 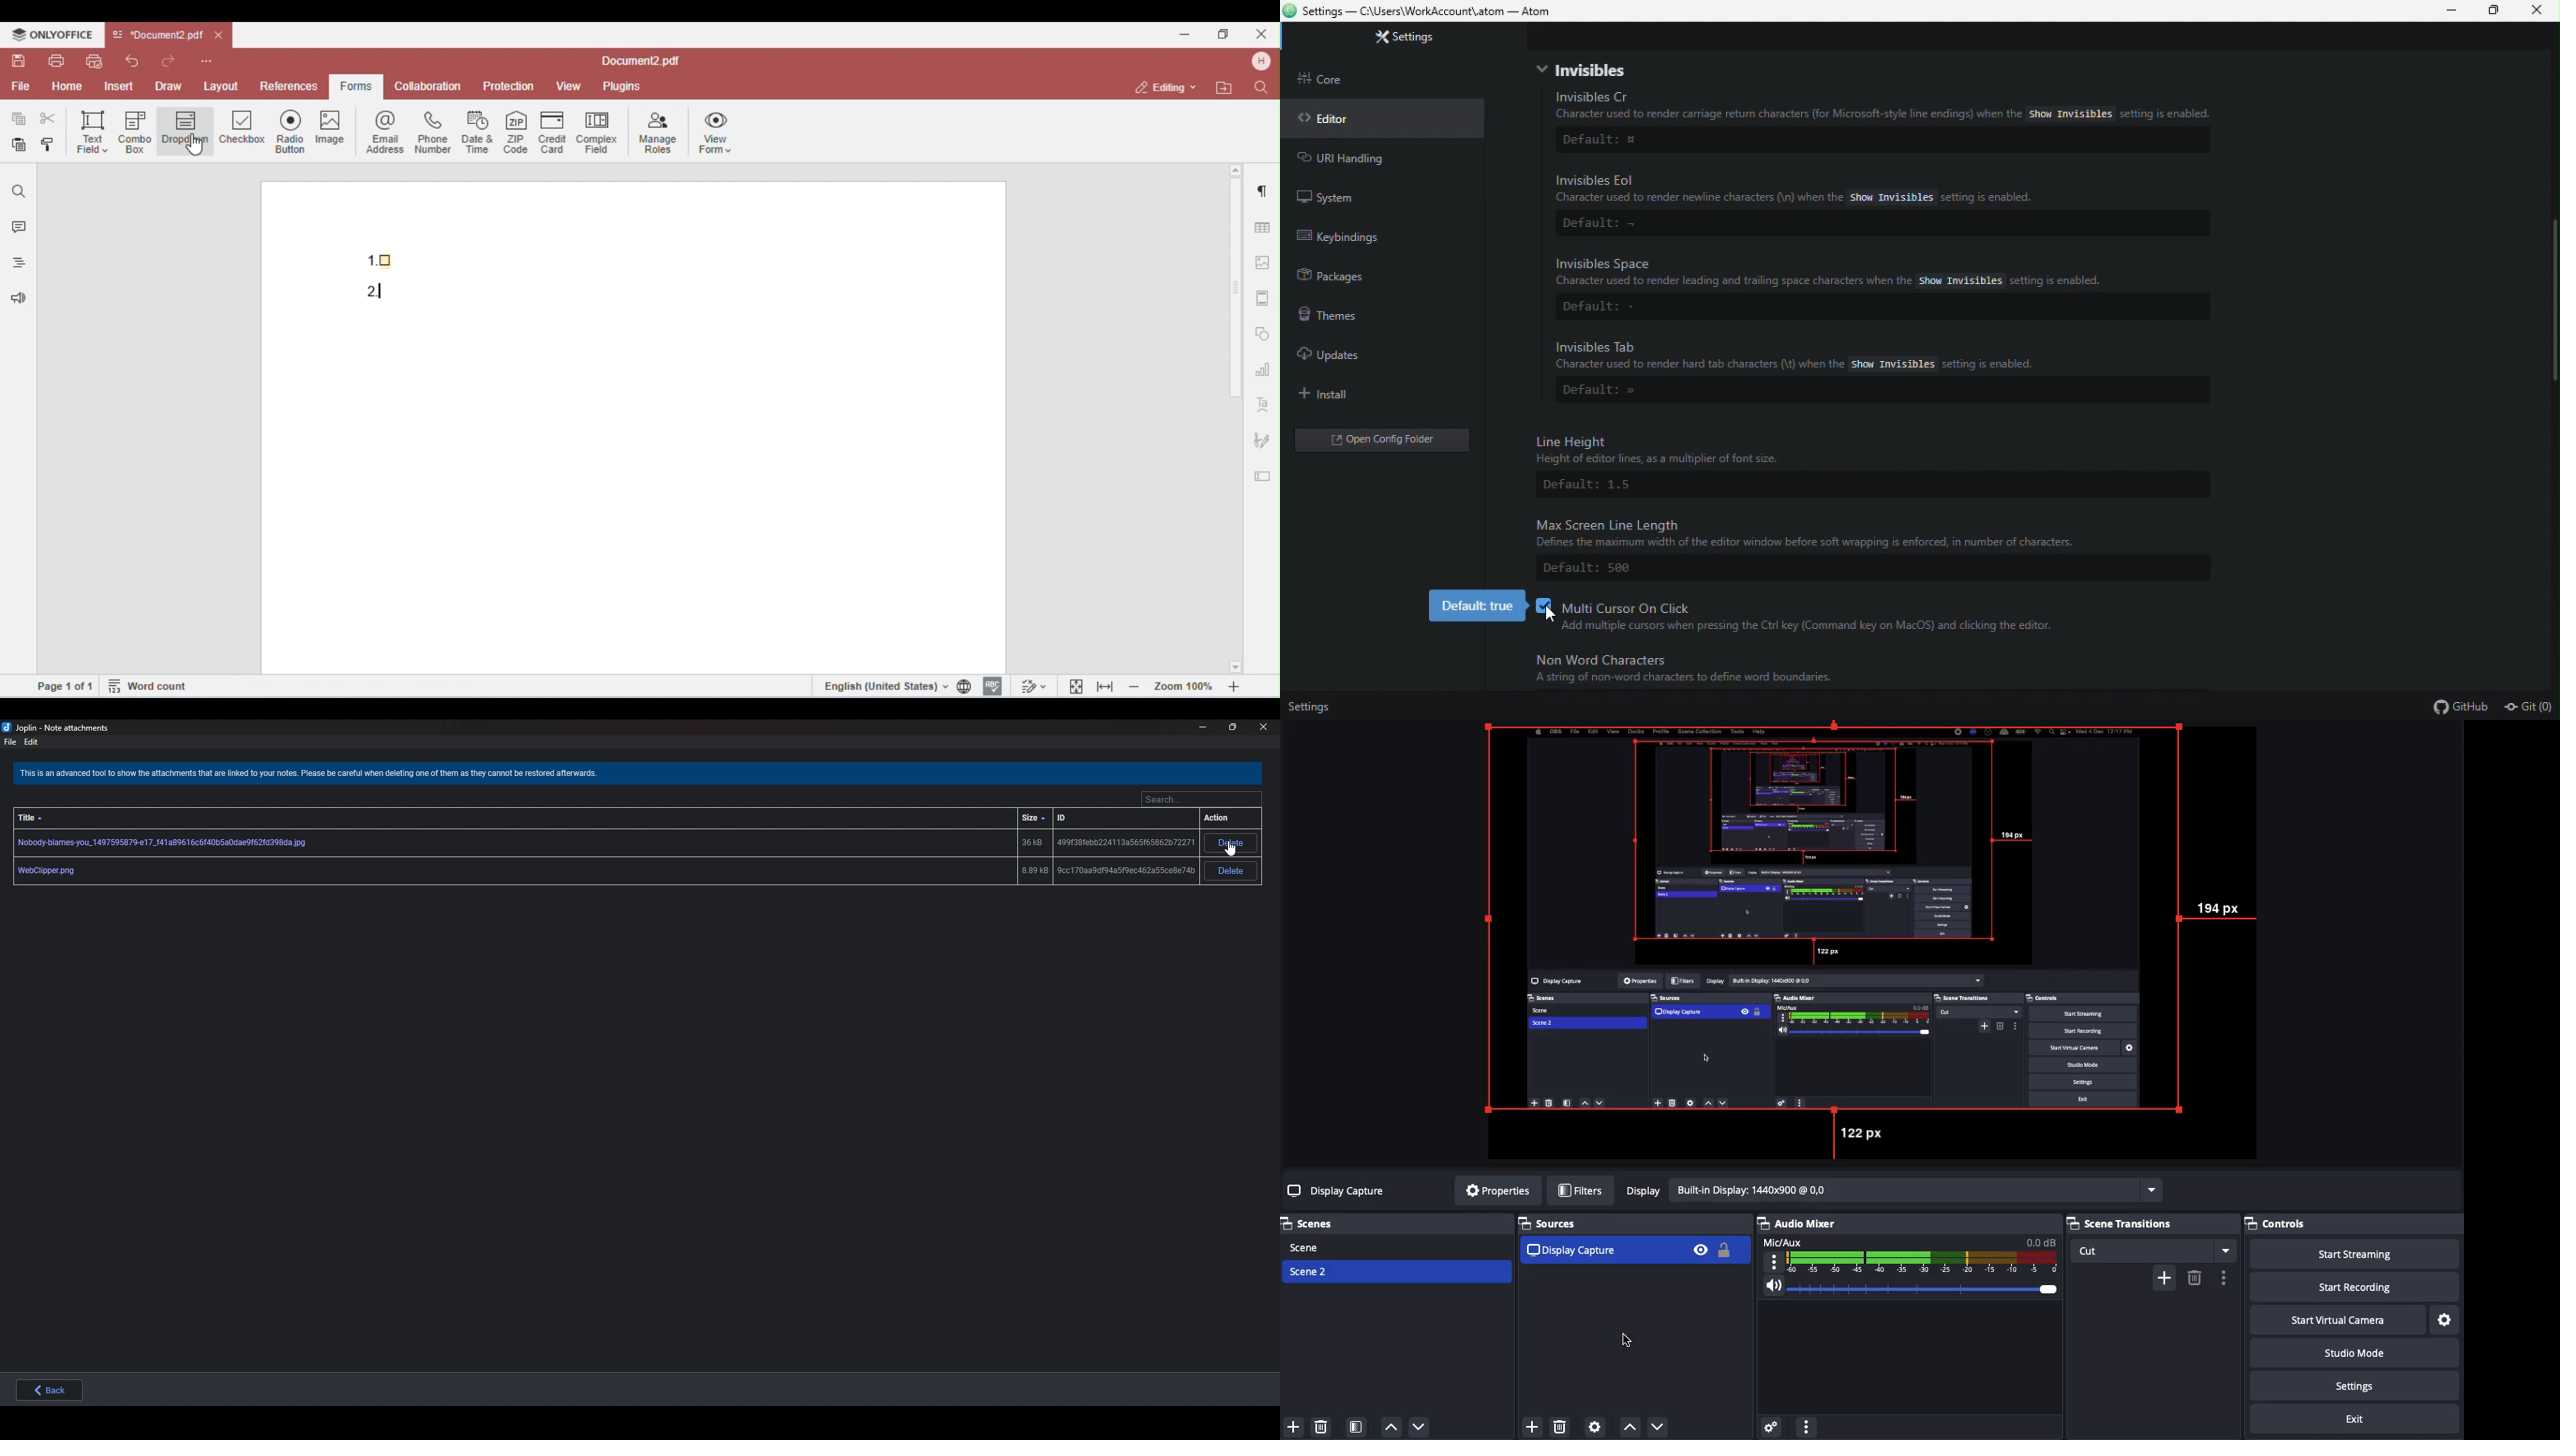 What do you see at coordinates (315, 775) in the screenshot?
I see `warning` at bounding box center [315, 775].